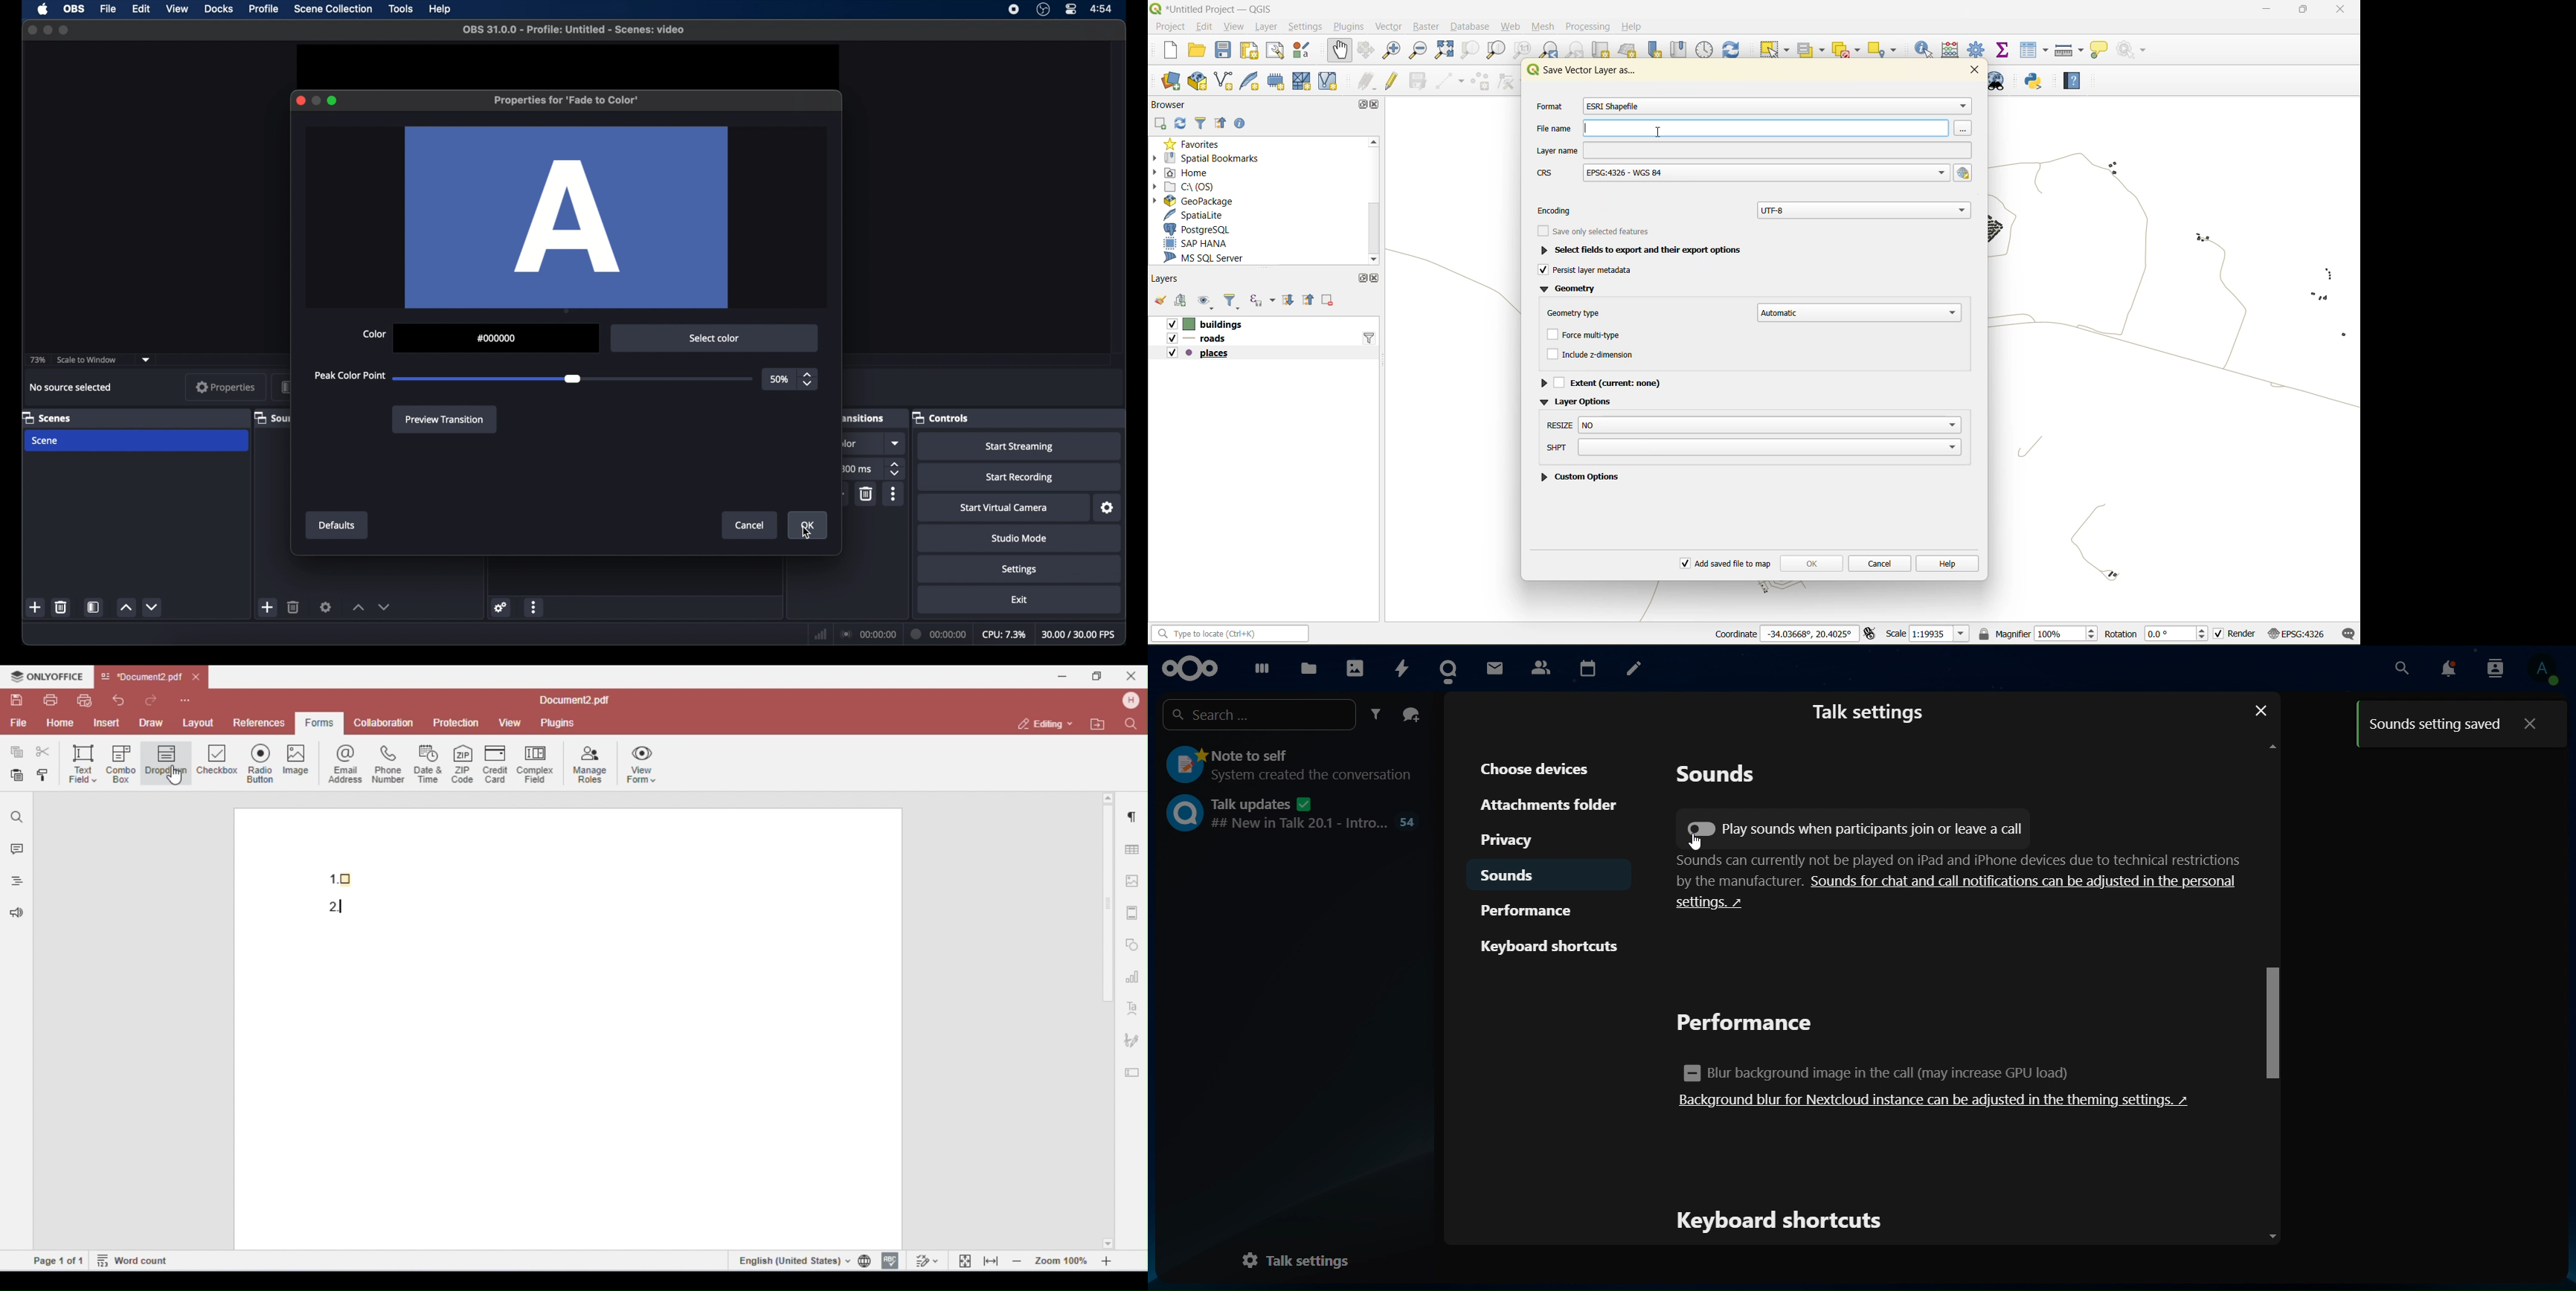  I want to click on screen recorder icon, so click(1014, 10).